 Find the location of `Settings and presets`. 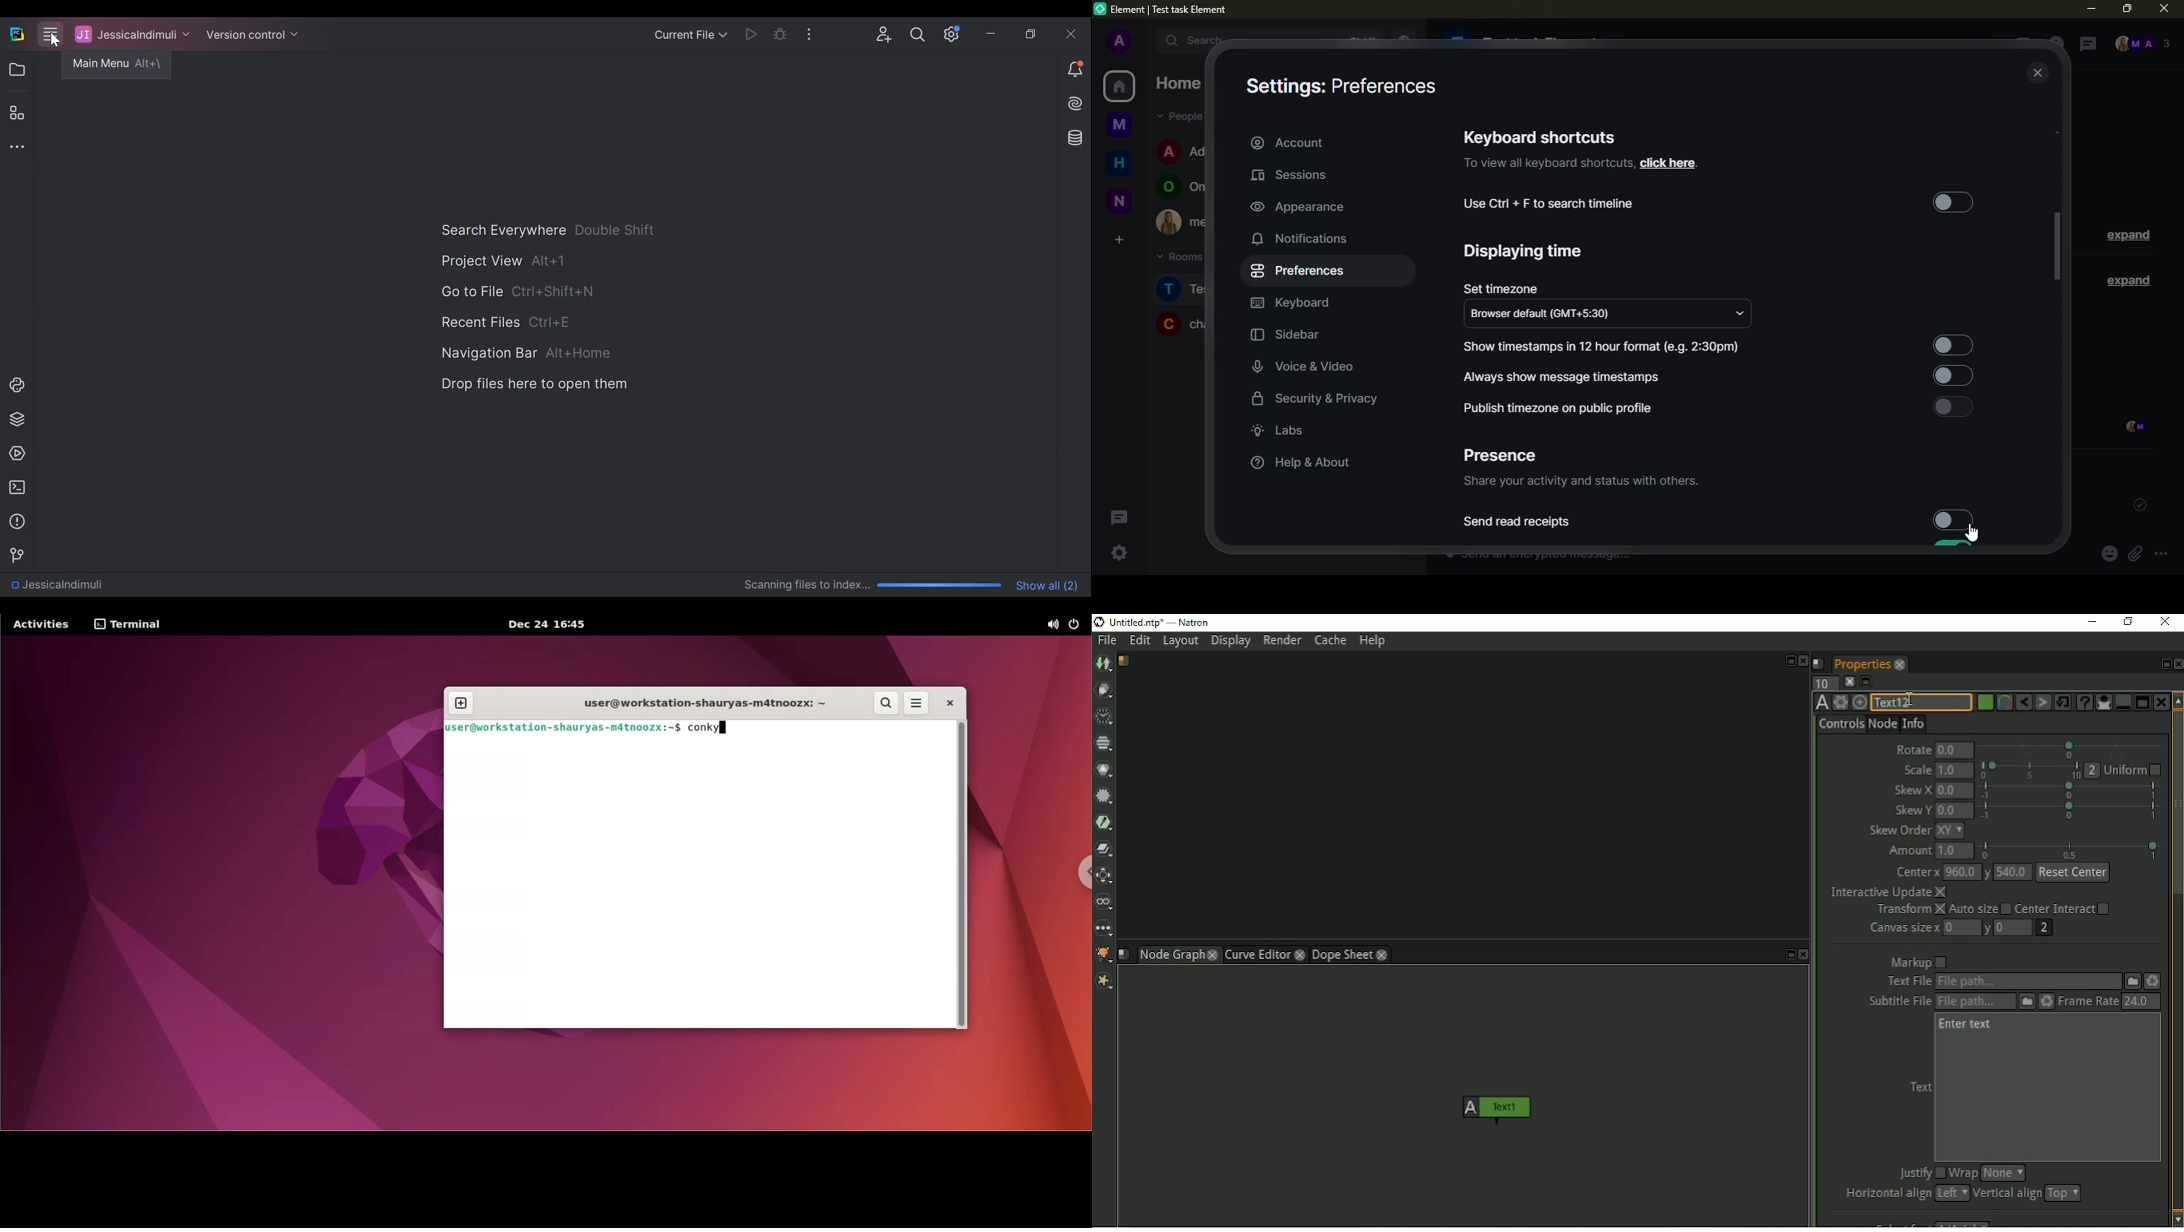

Settings and presets is located at coordinates (1840, 702).